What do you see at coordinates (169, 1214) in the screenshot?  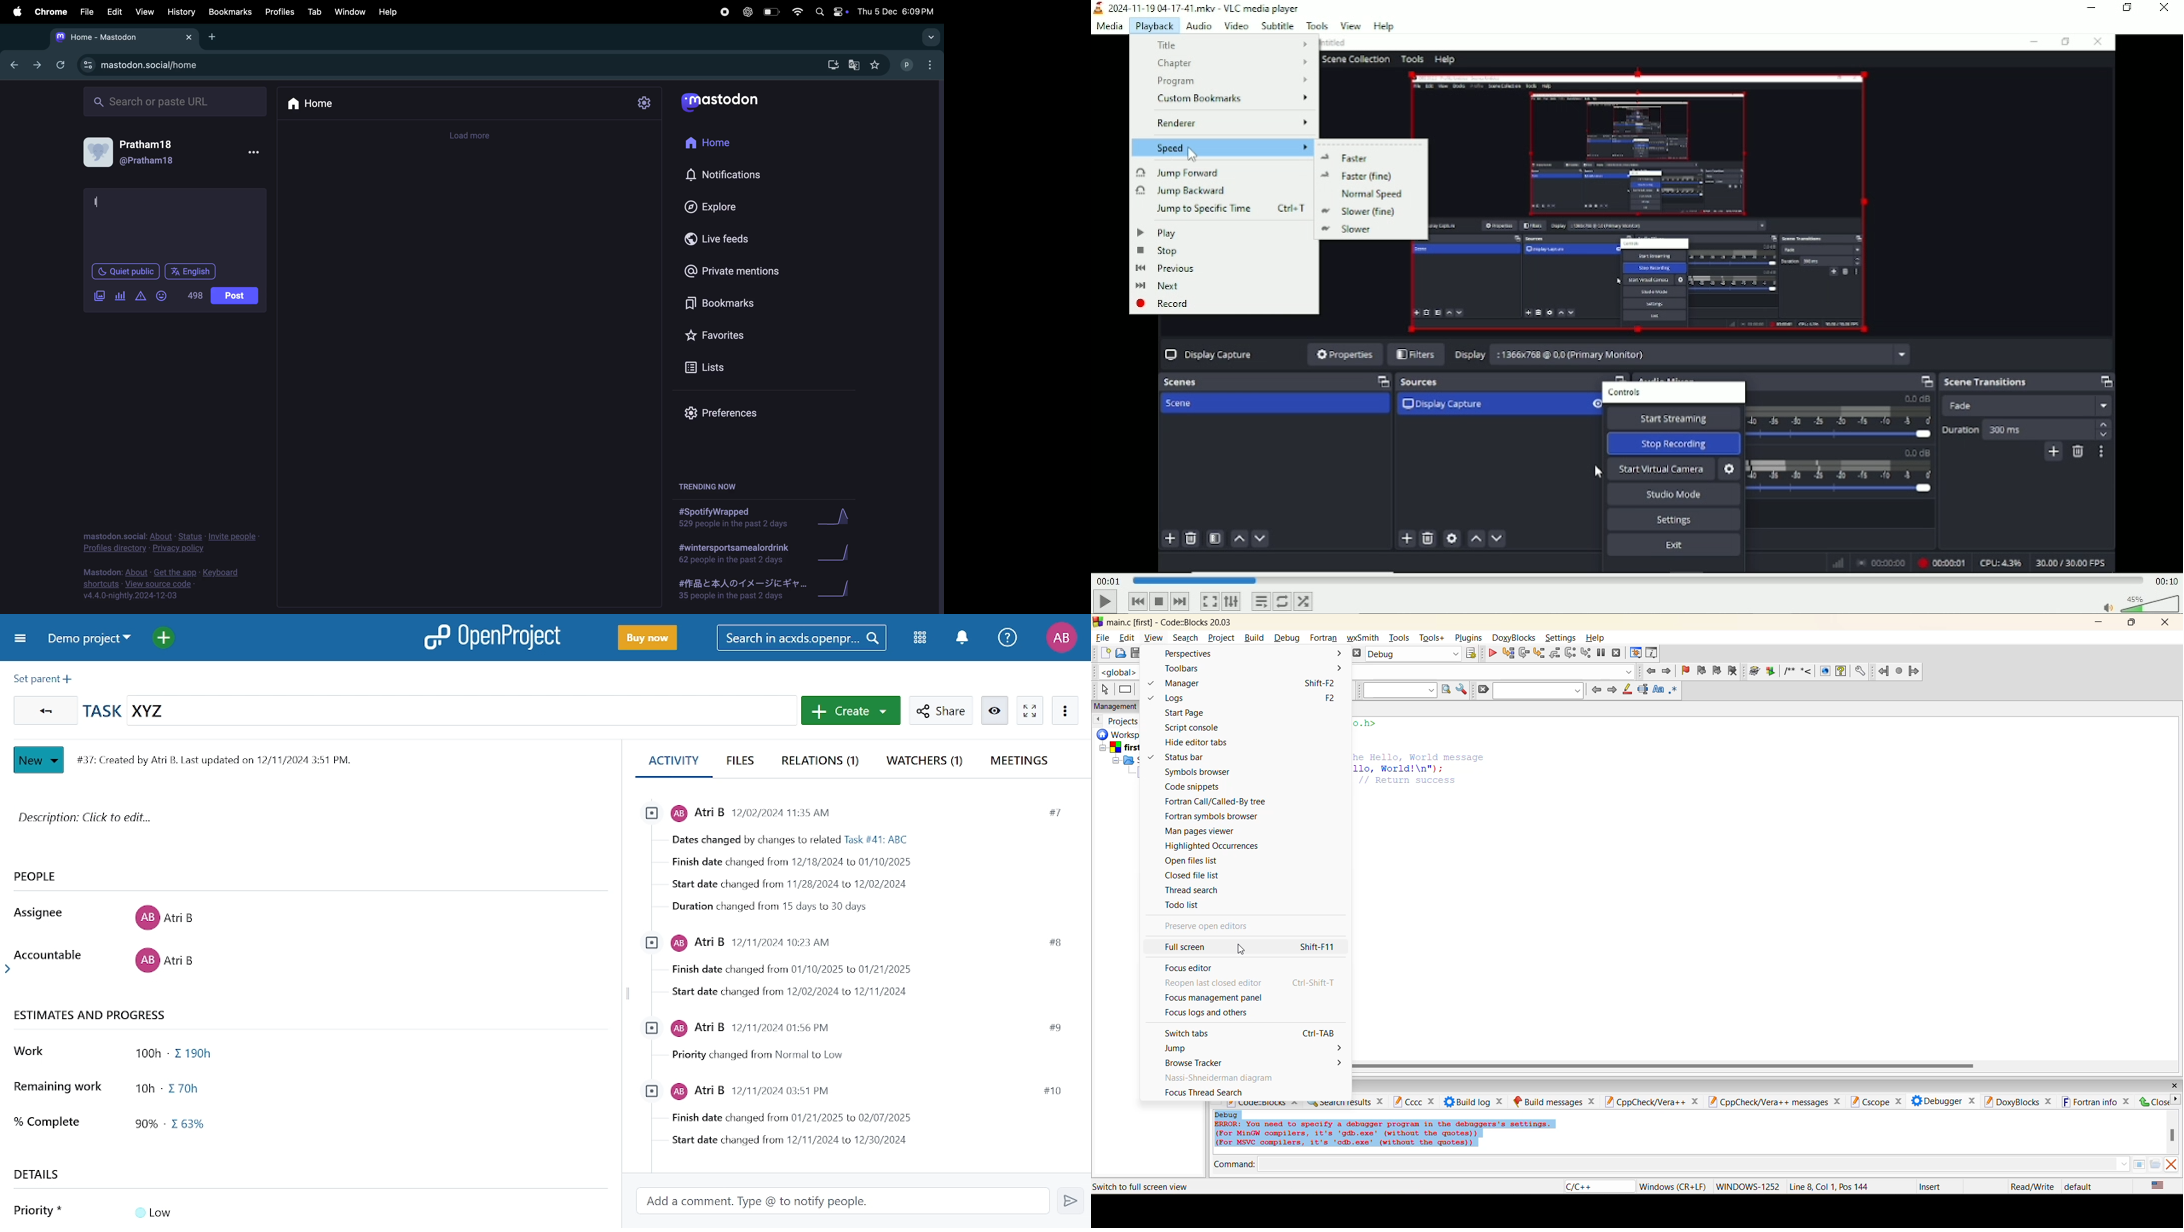 I see `Low` at bounding box center [169, 1214].